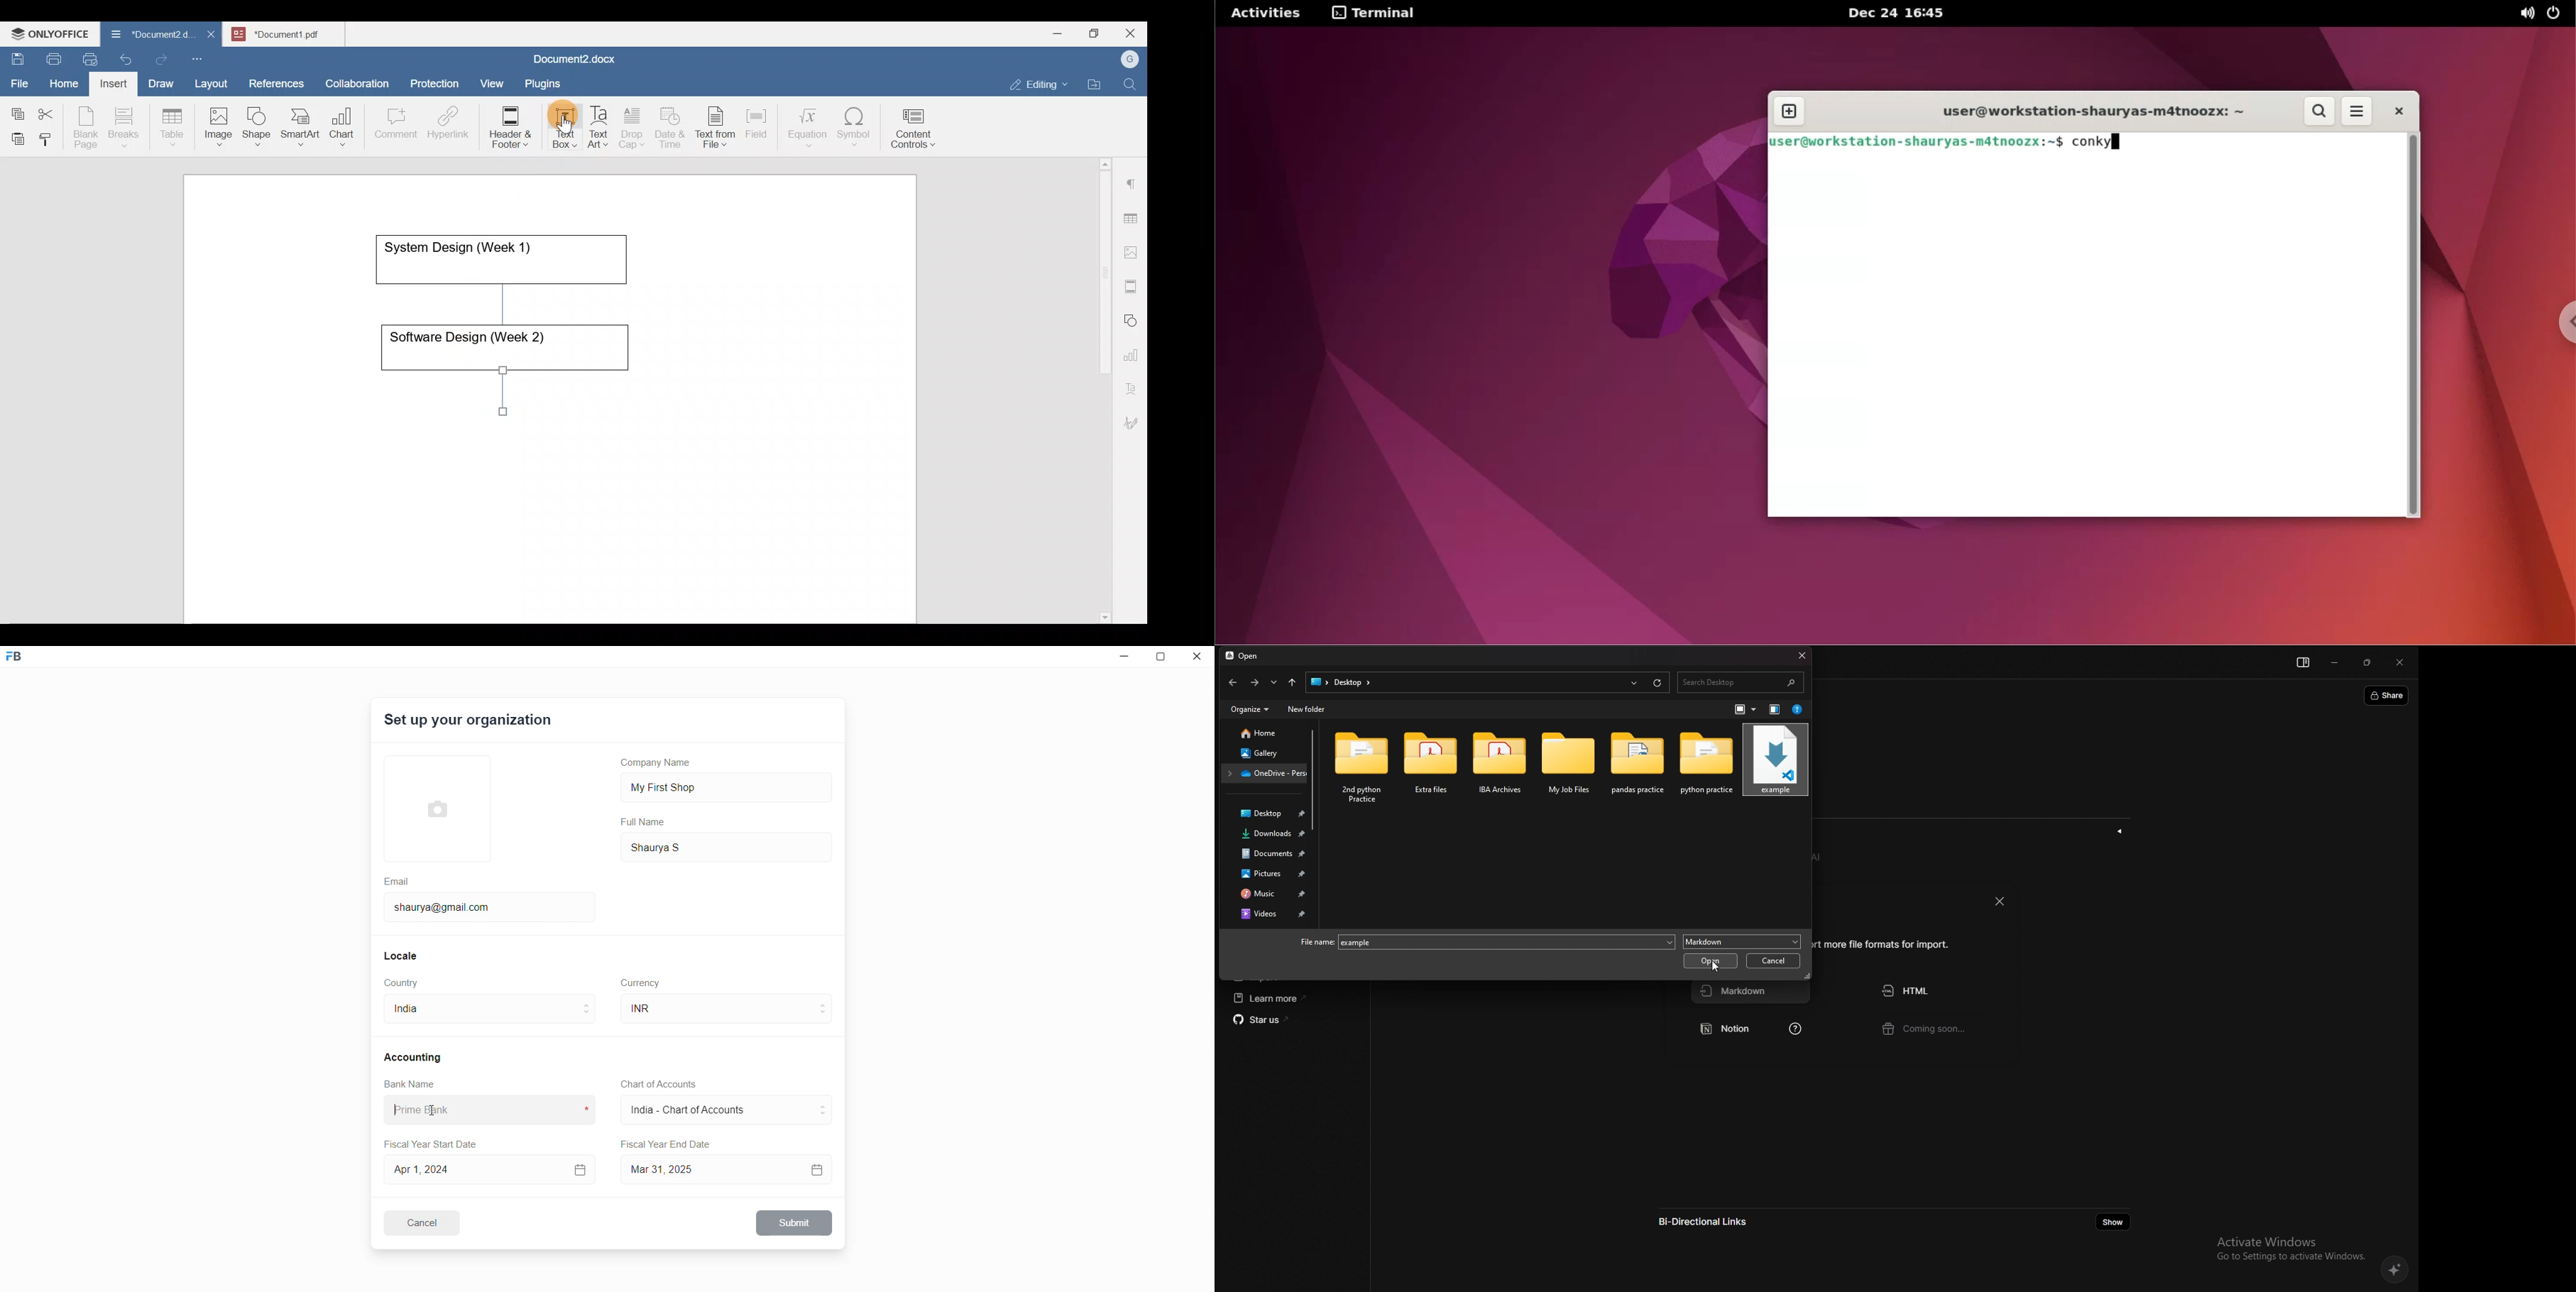 This screenshot has width=2576, height=1316. I want to click on cursor, so click(1715, 967).